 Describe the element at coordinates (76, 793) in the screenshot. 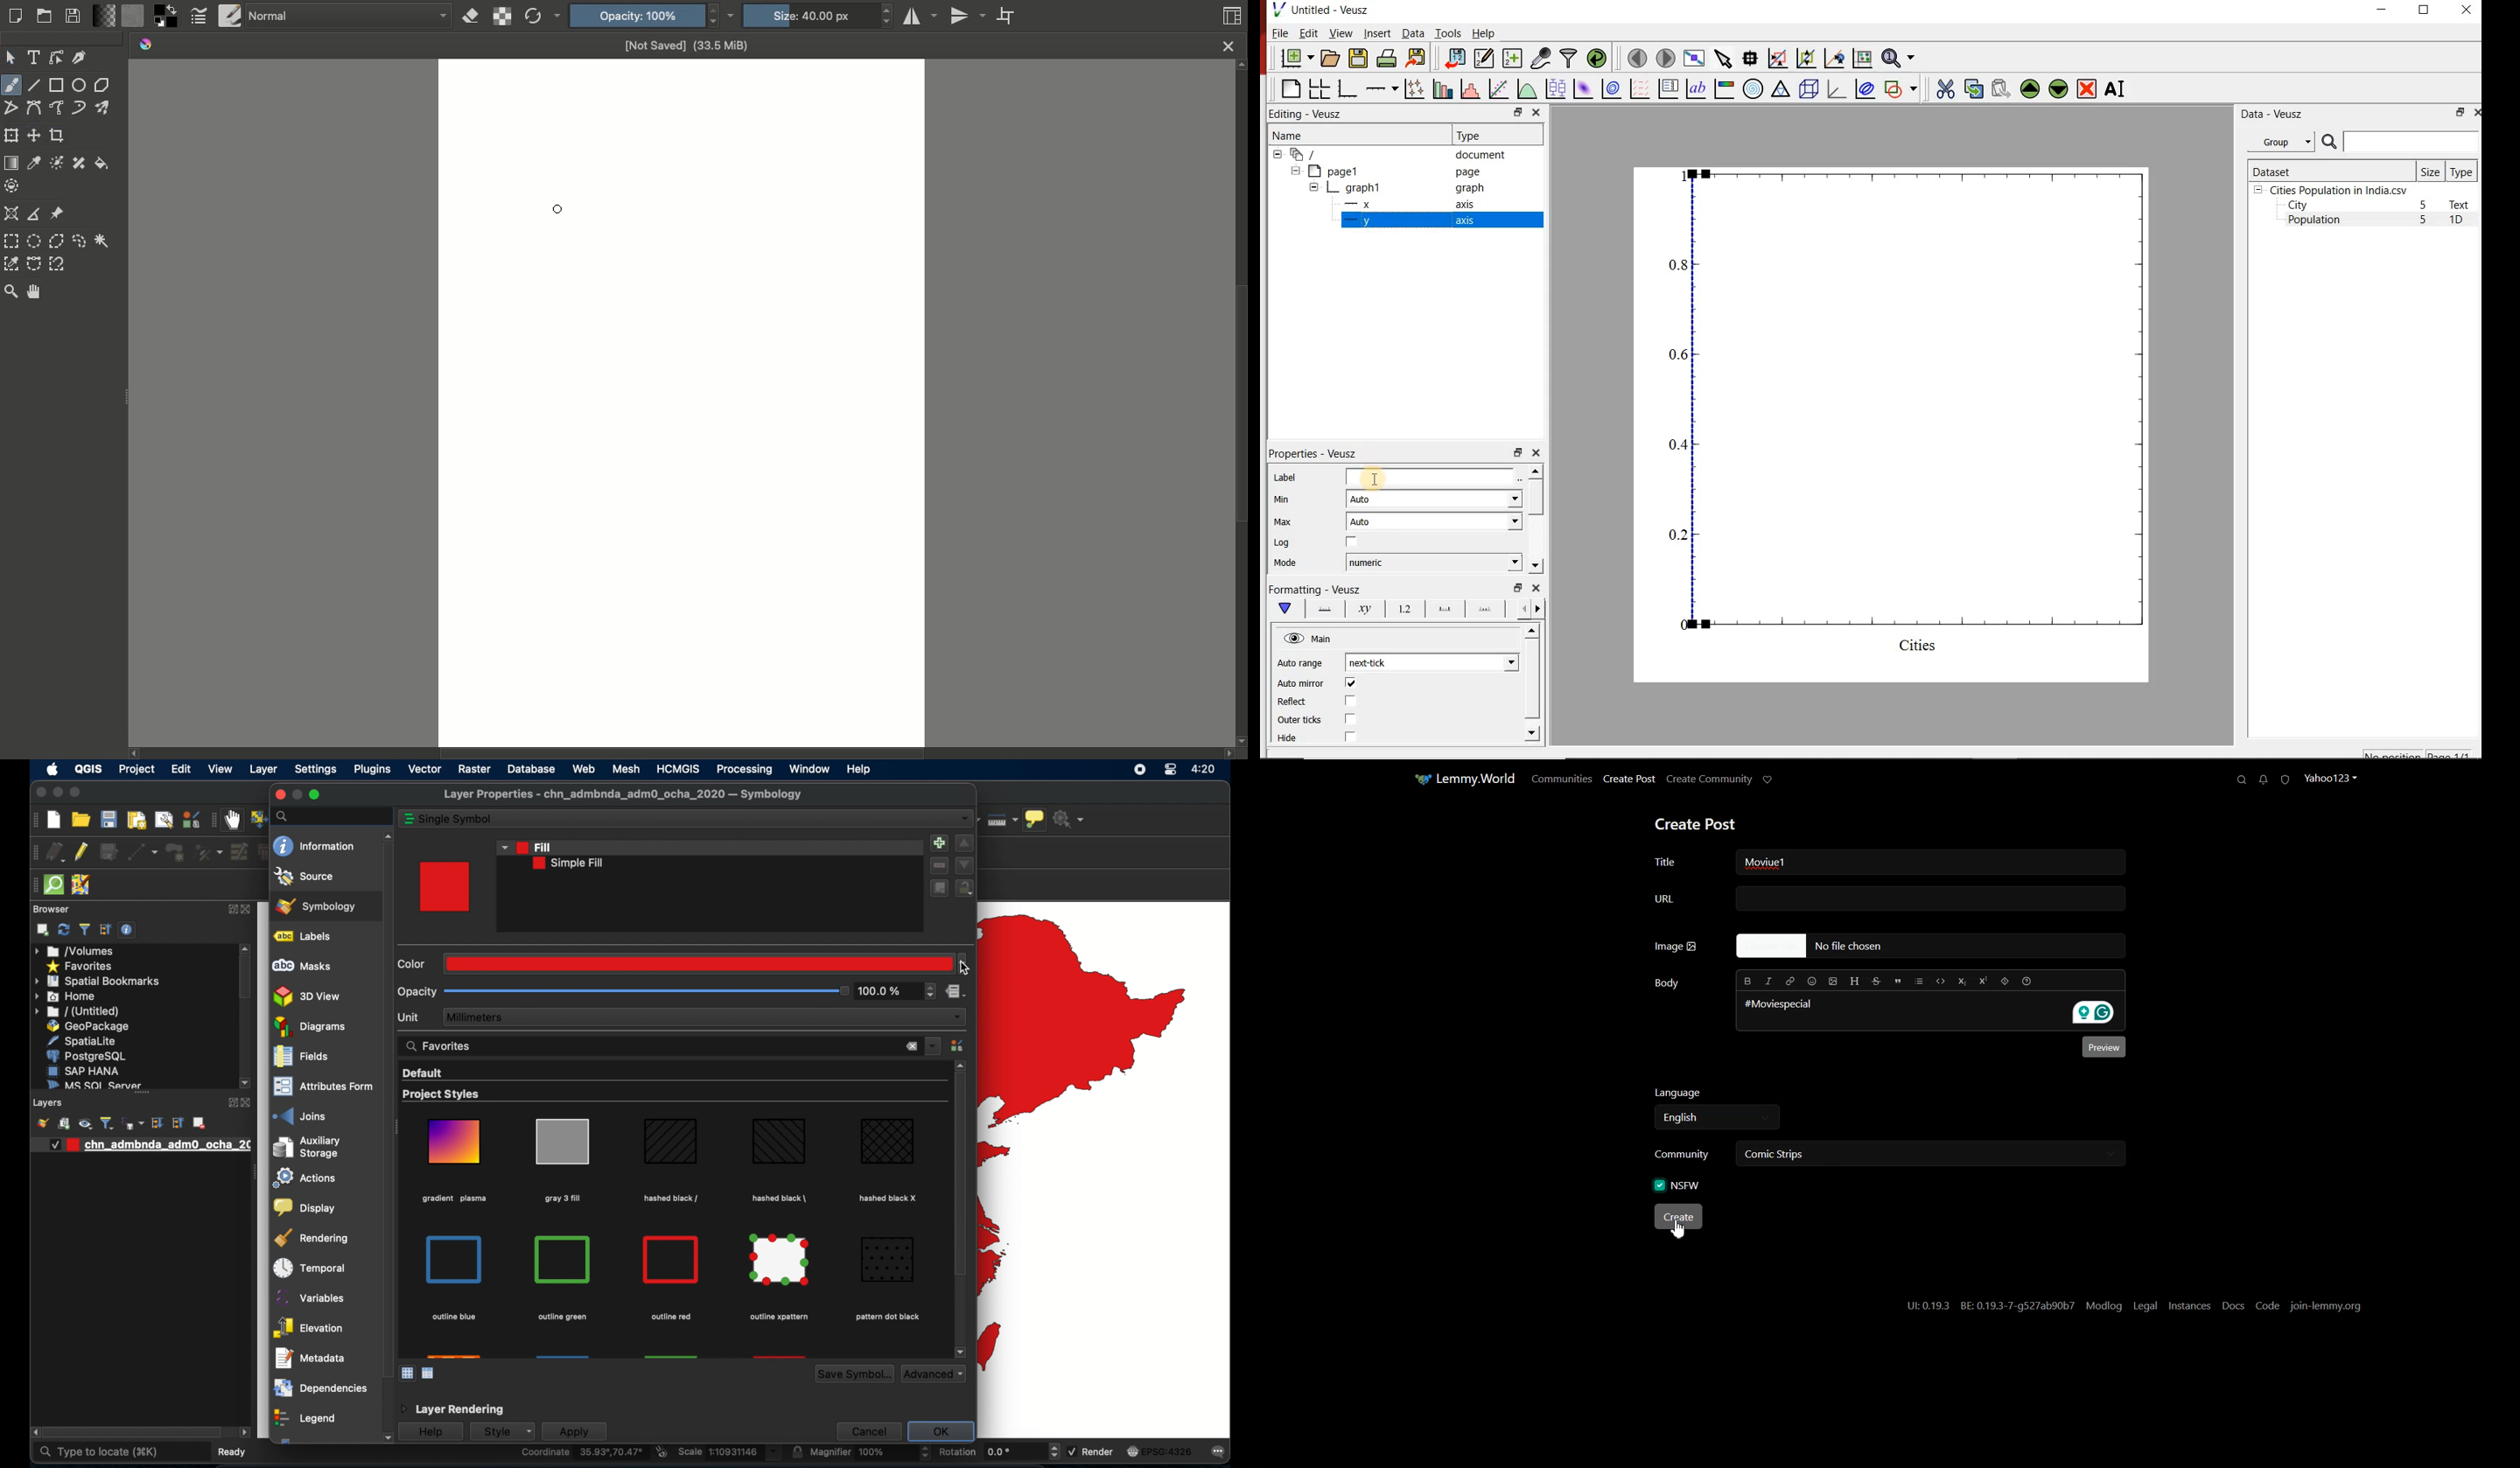

I see `maximizing` at that location.